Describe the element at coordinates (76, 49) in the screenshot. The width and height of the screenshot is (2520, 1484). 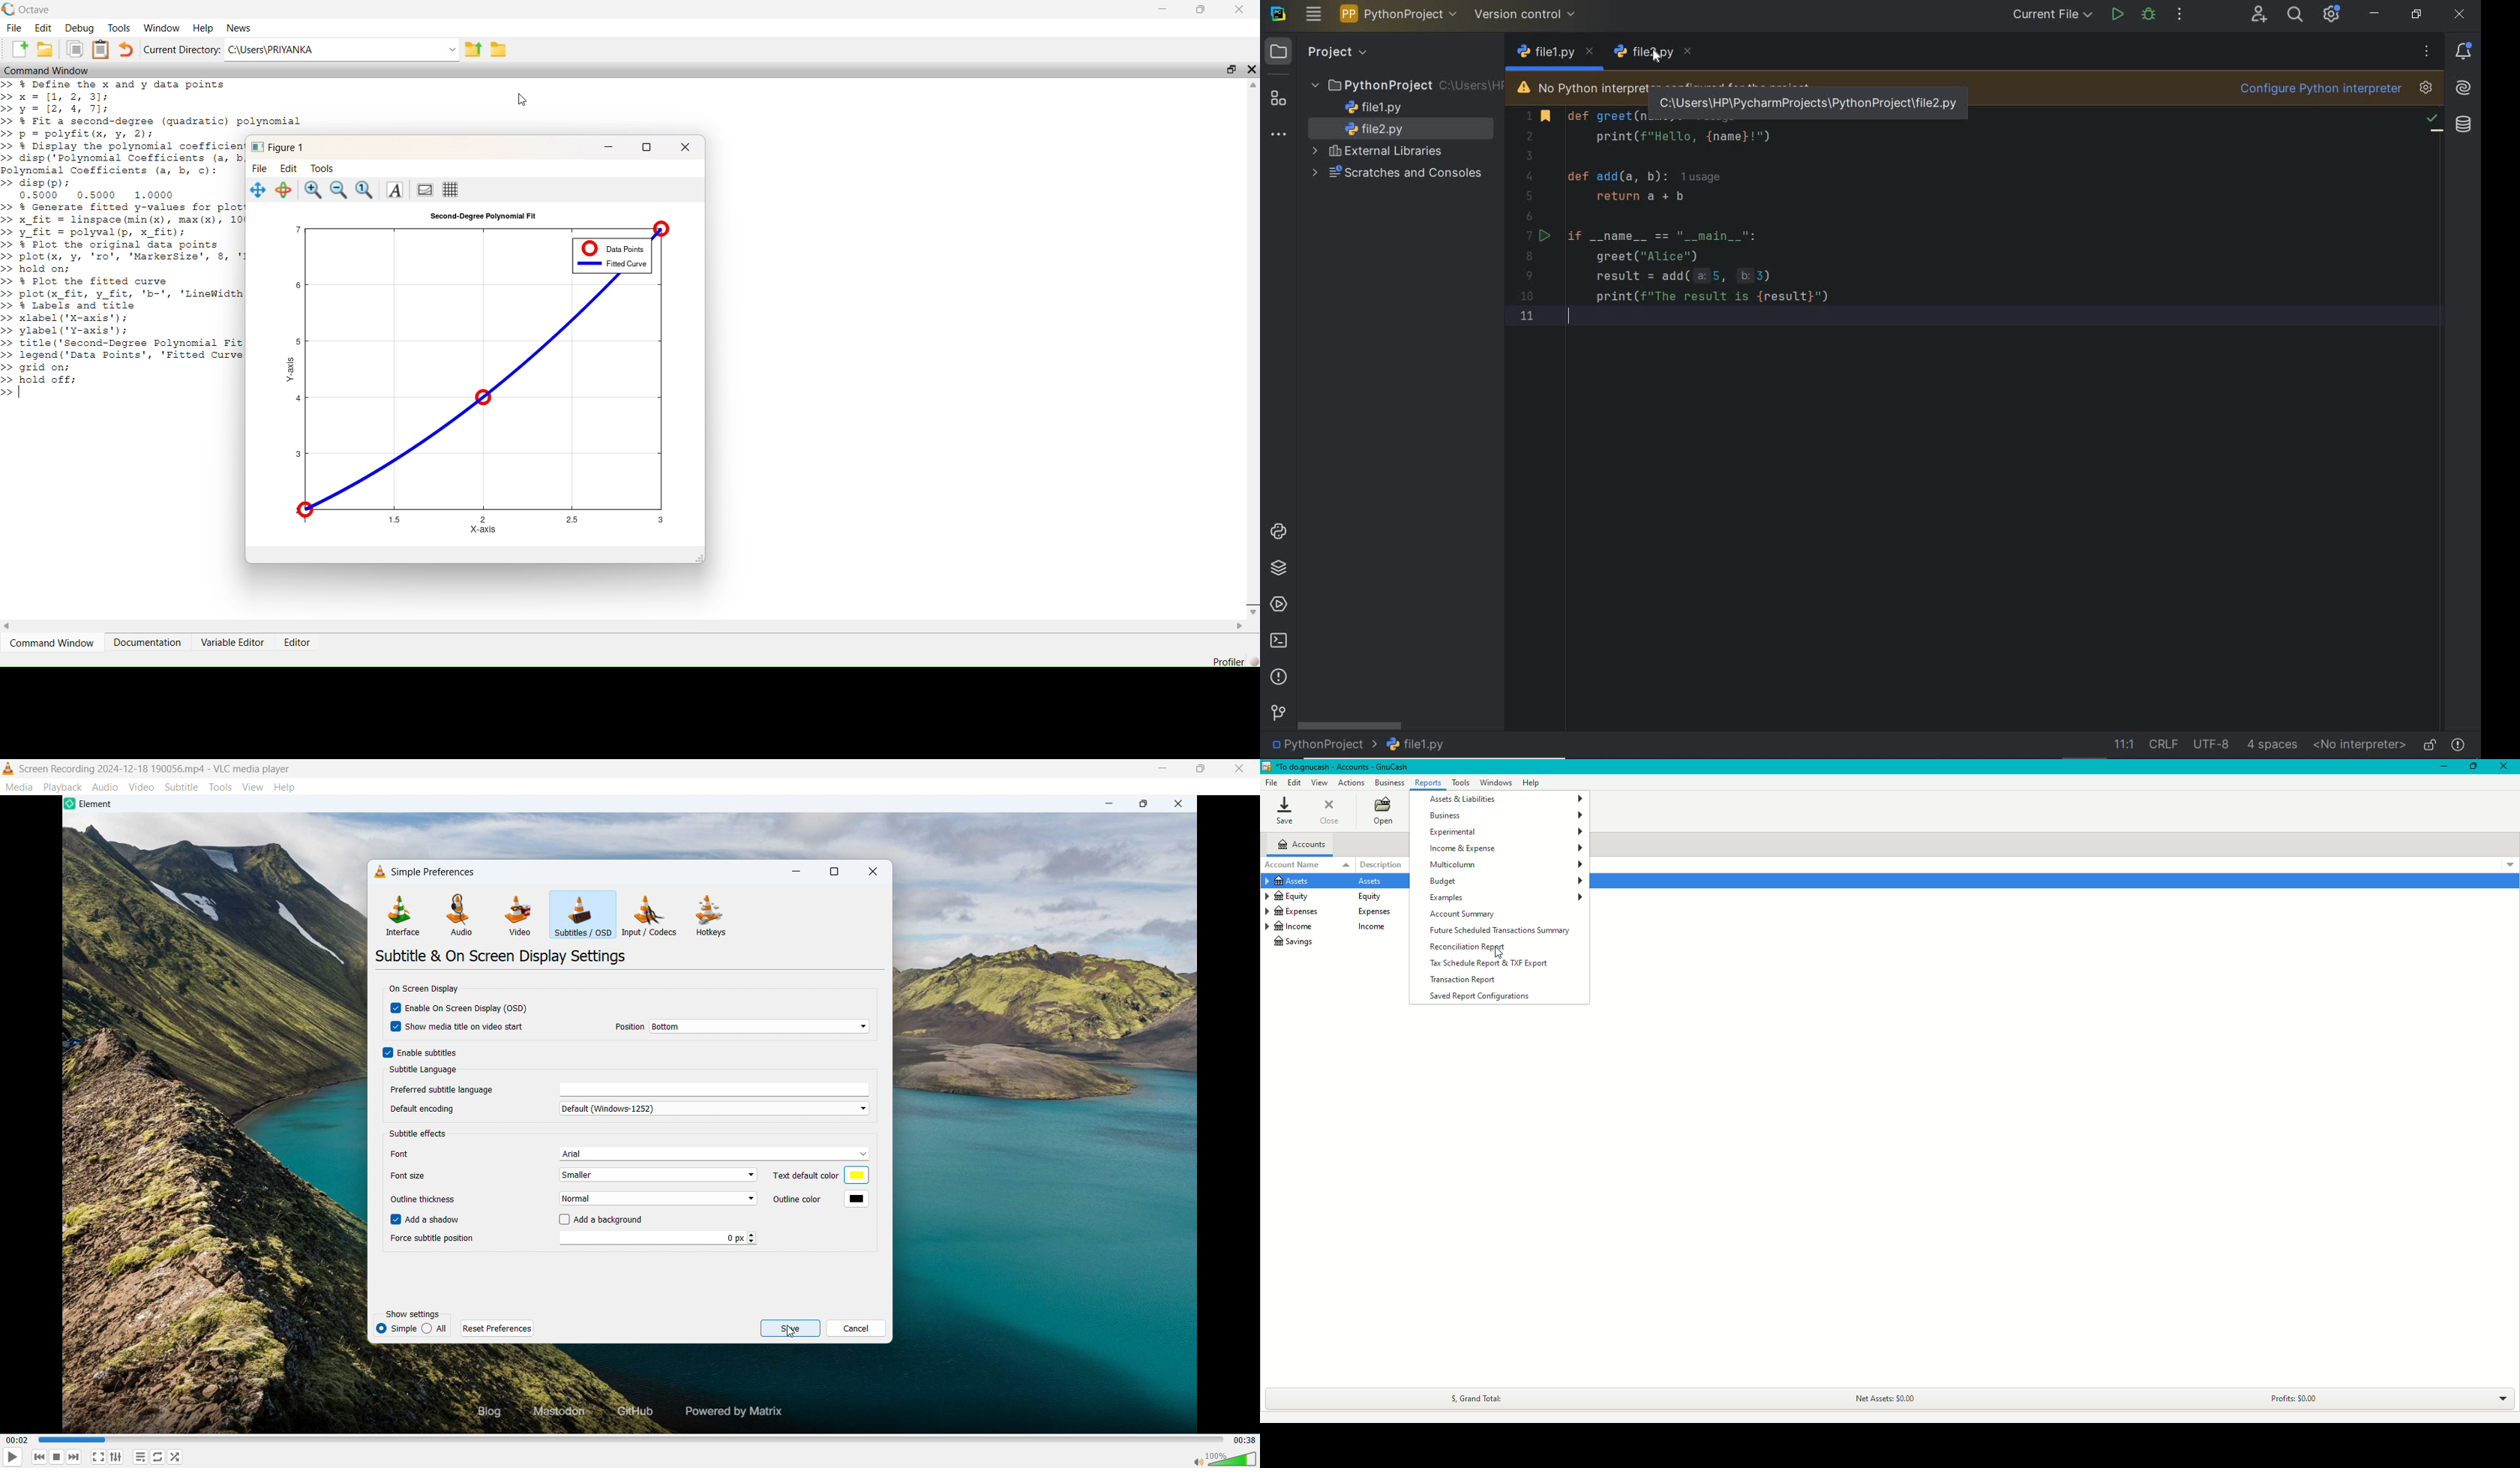
I see `Copy` at that location.